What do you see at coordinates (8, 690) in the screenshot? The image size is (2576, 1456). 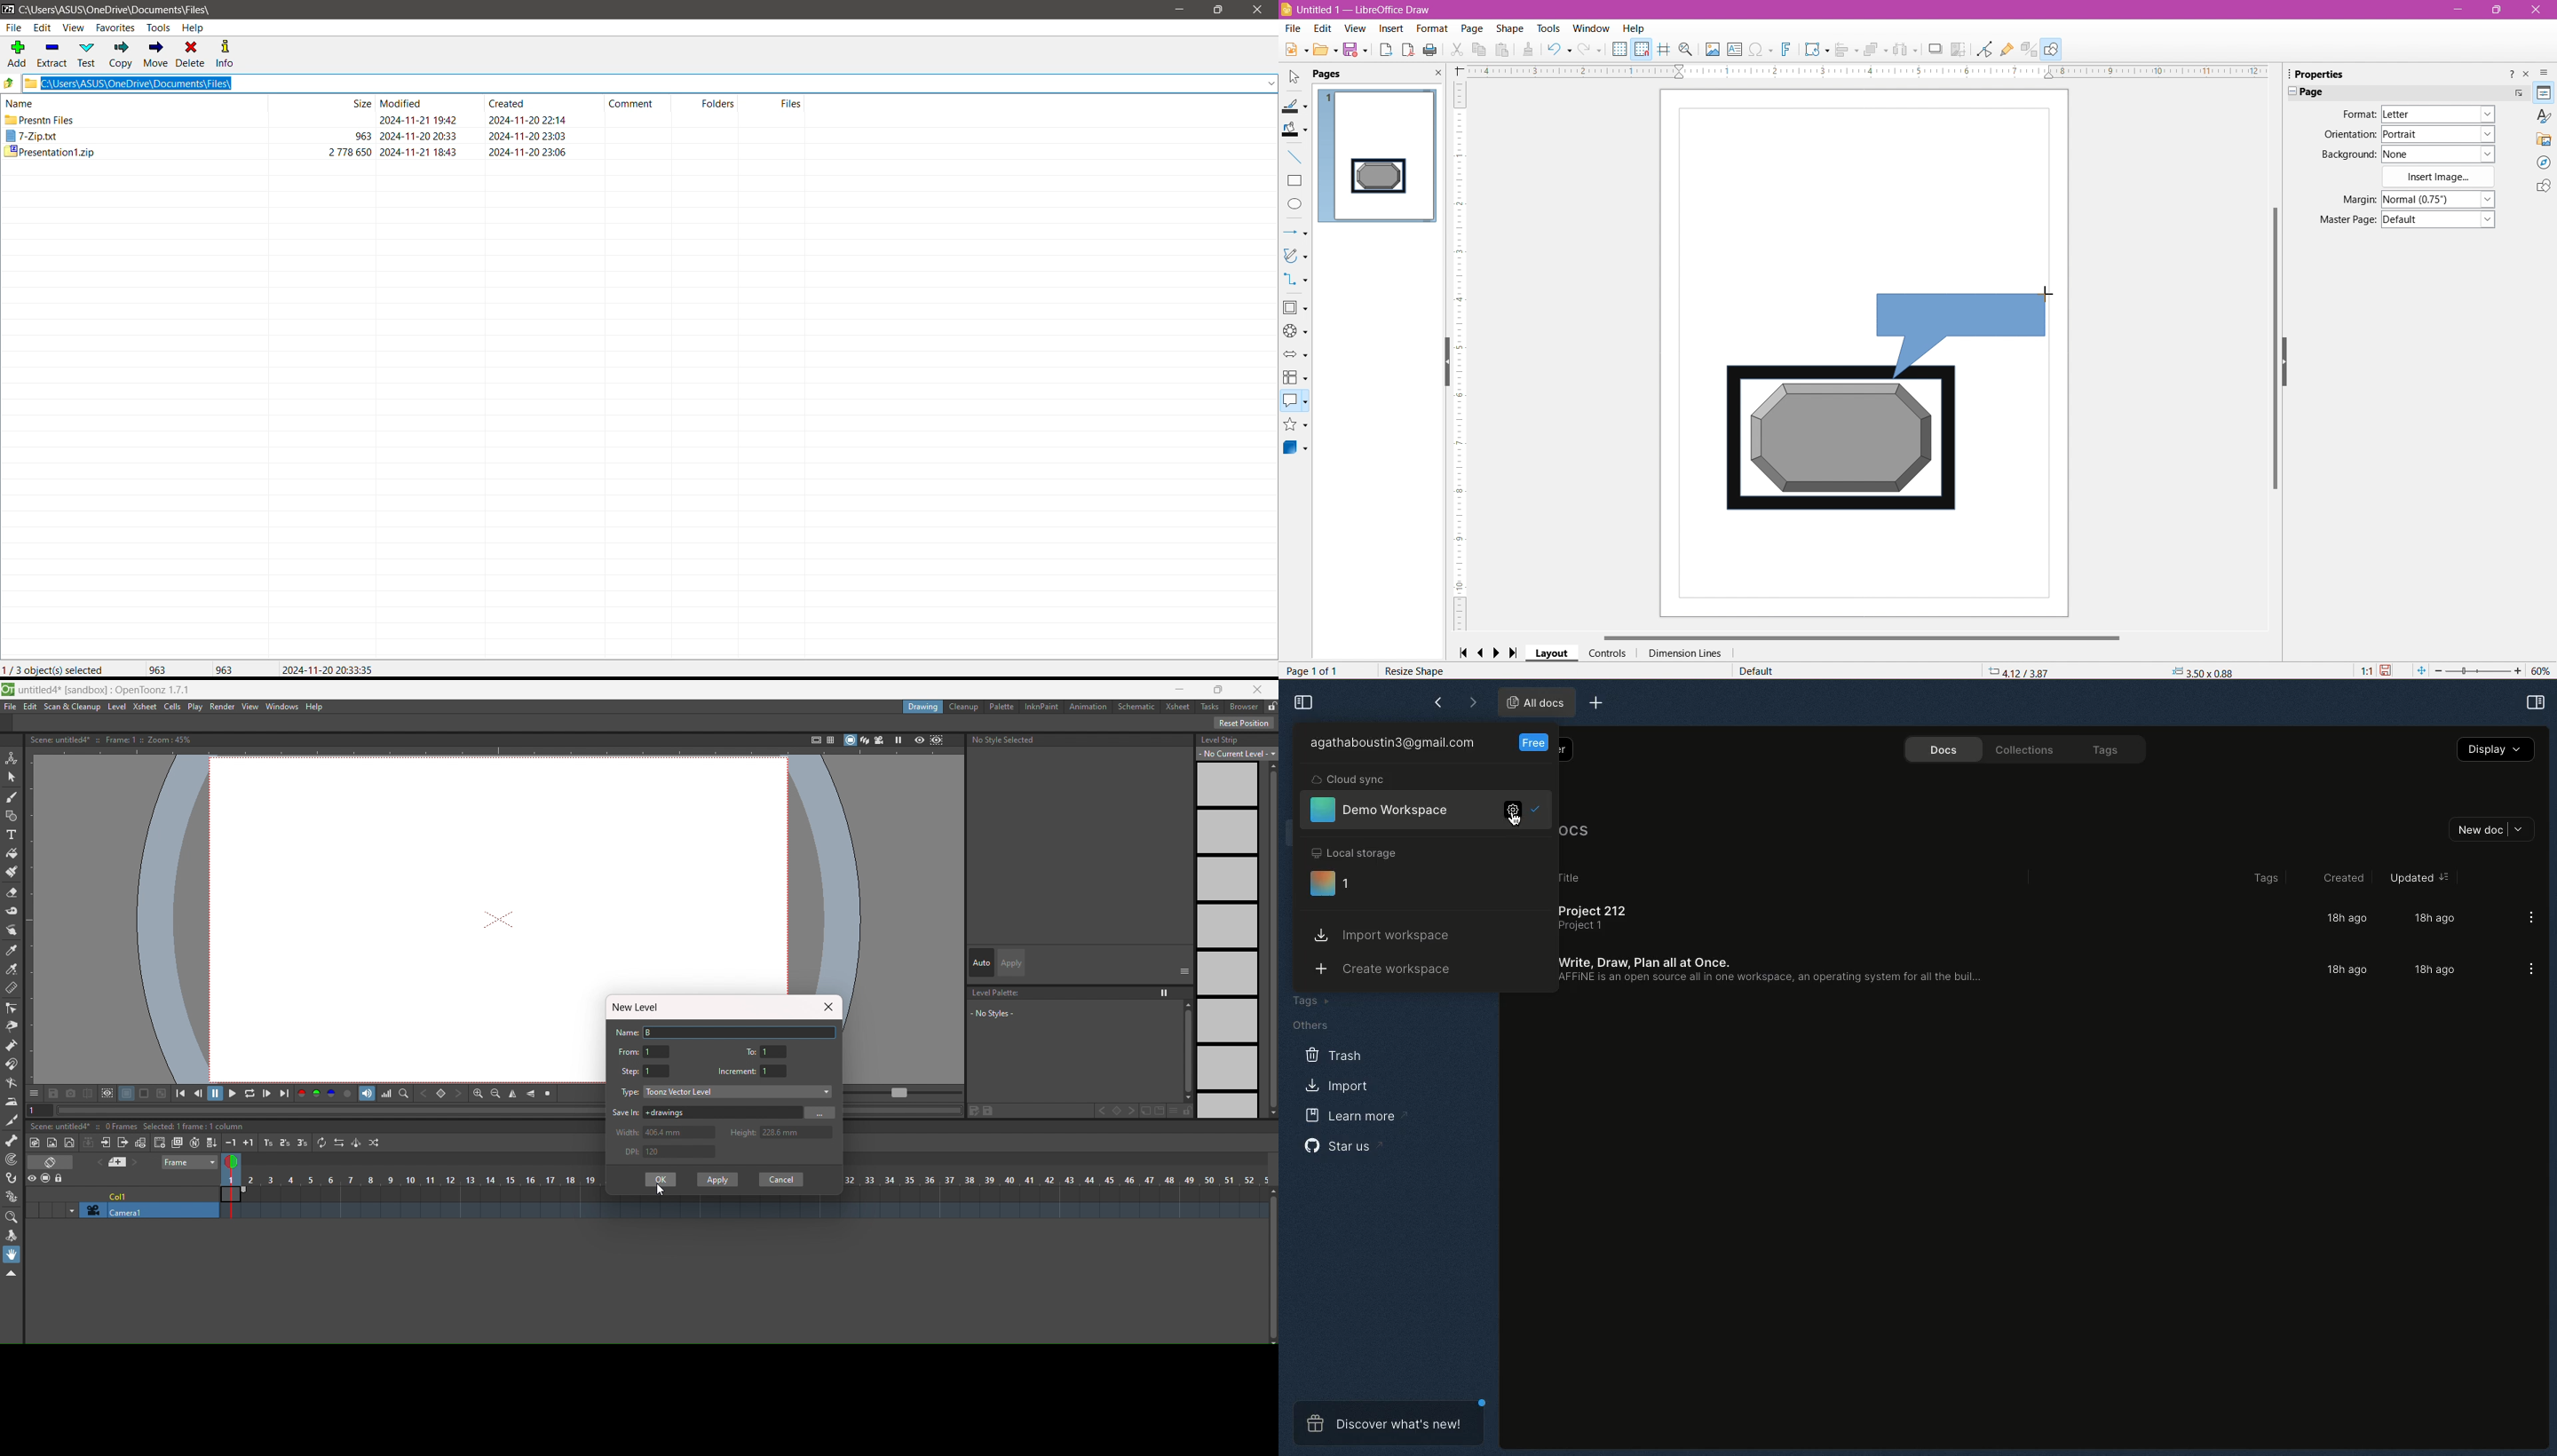 I see `logo` at bounding box center [8, 690].